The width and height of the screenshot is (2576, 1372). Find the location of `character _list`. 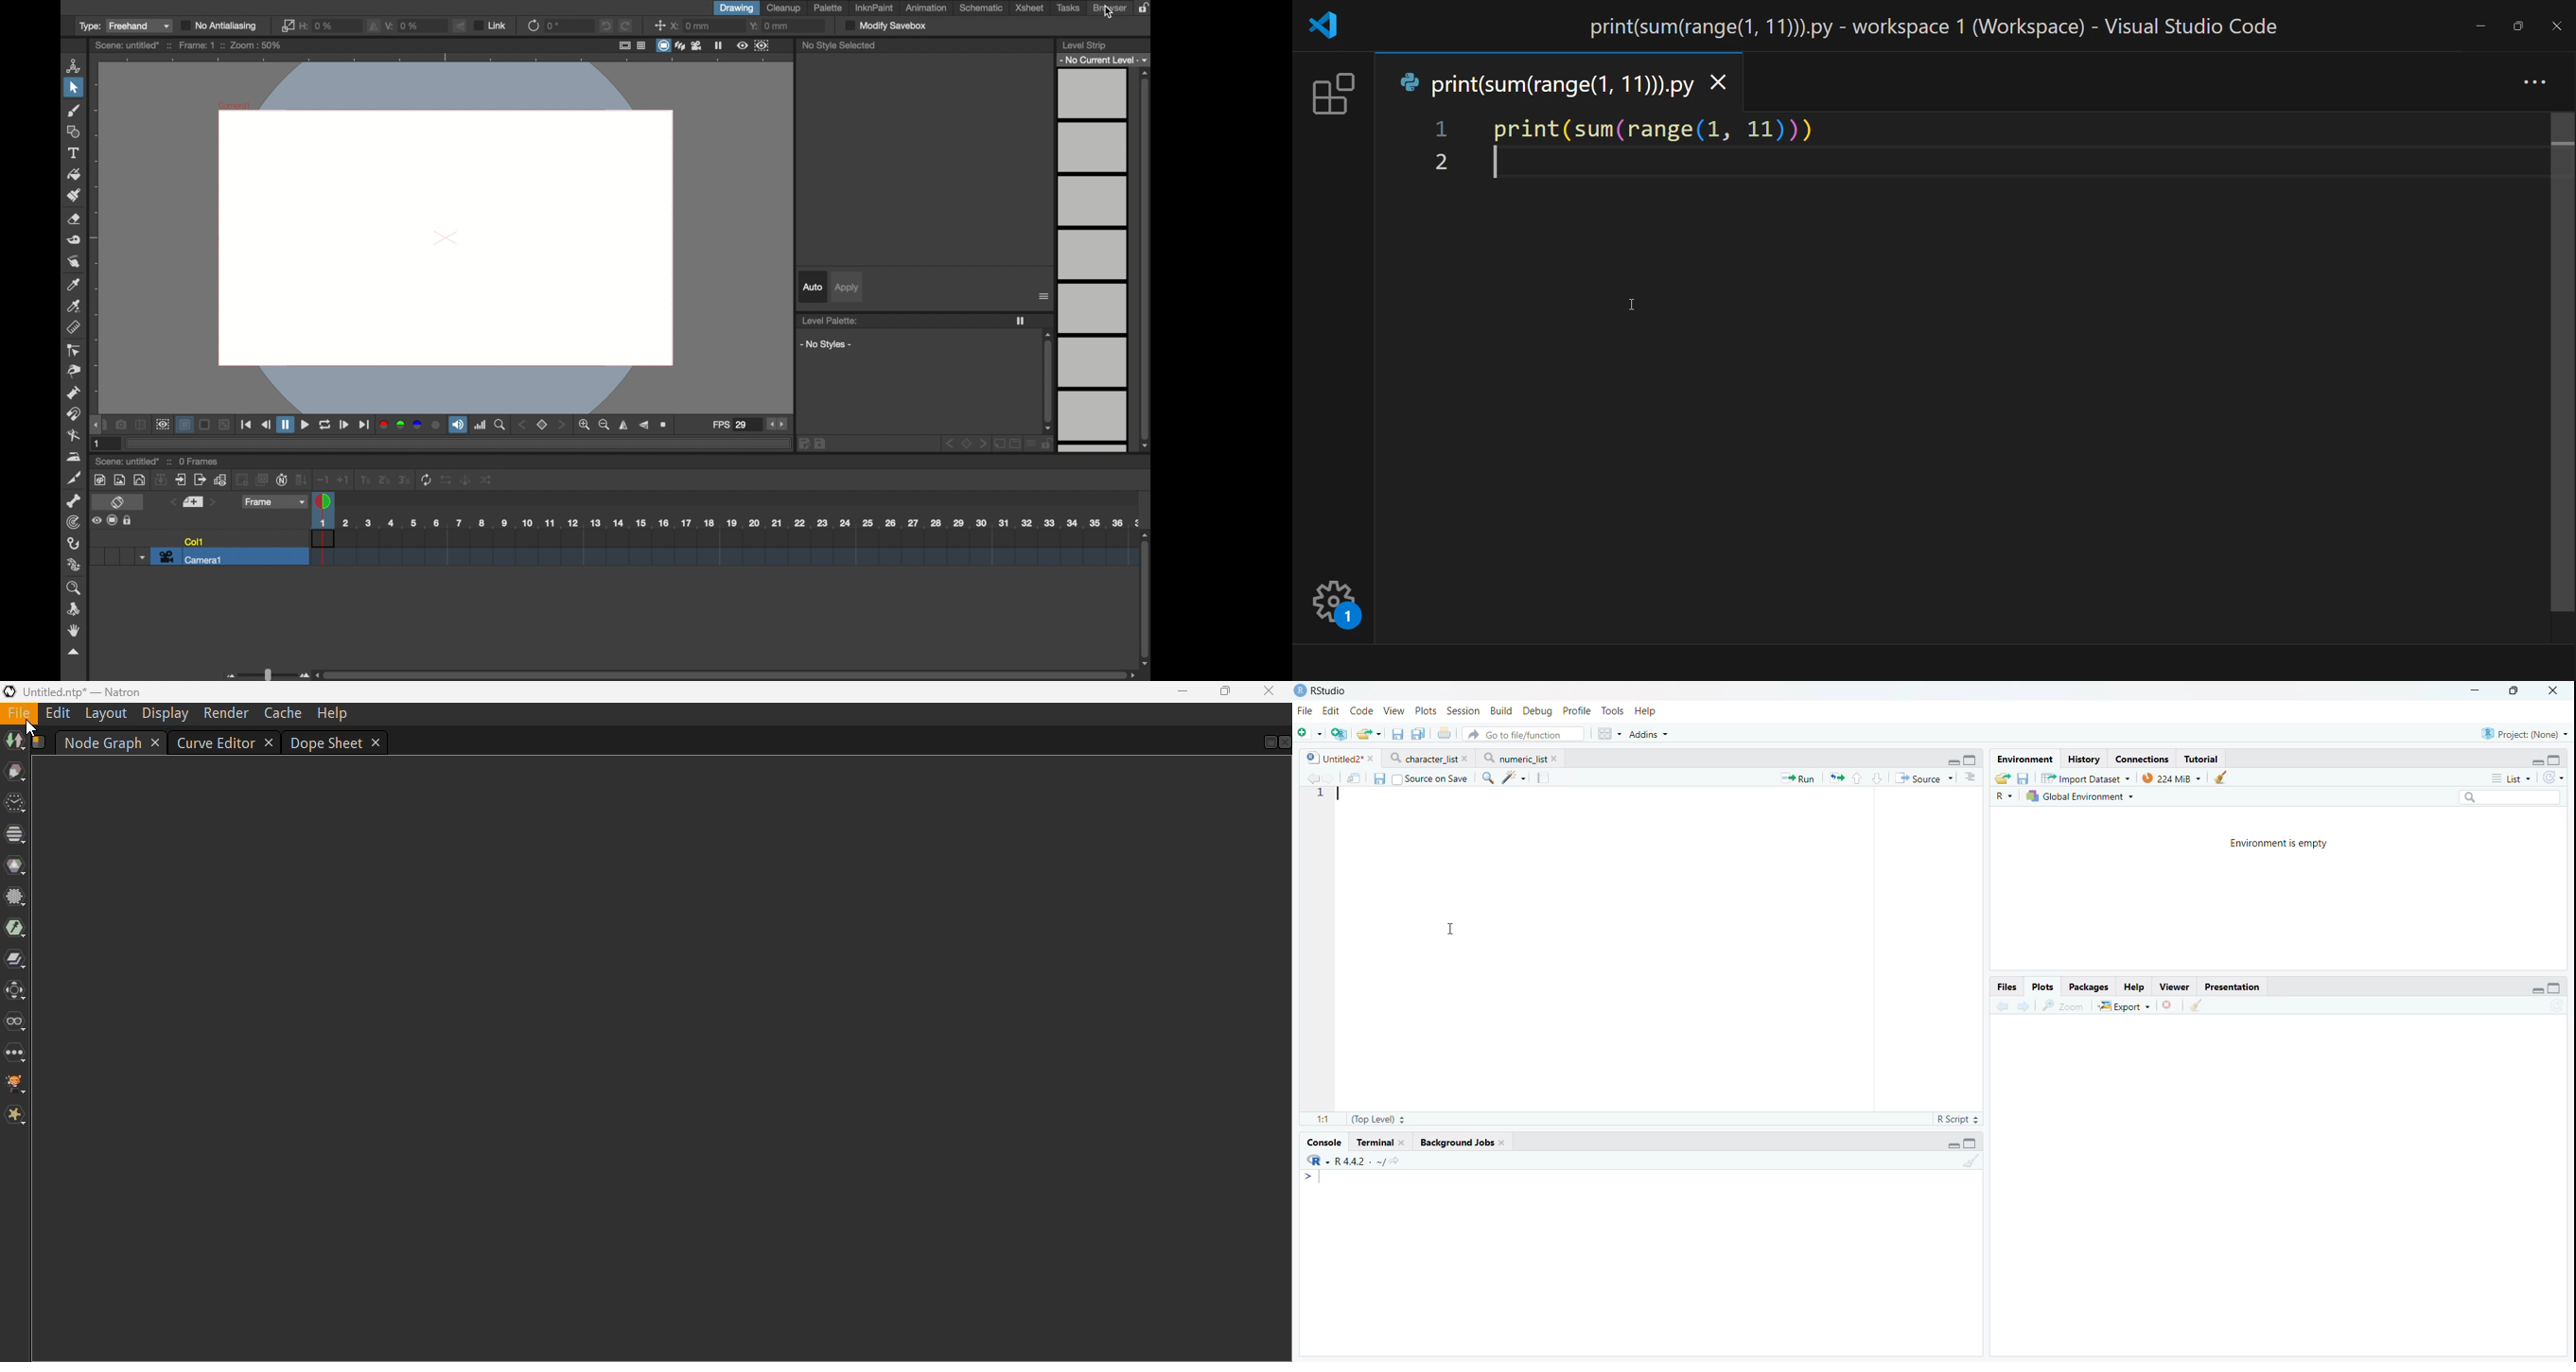

character _list is located at coordinates (1427, 758).